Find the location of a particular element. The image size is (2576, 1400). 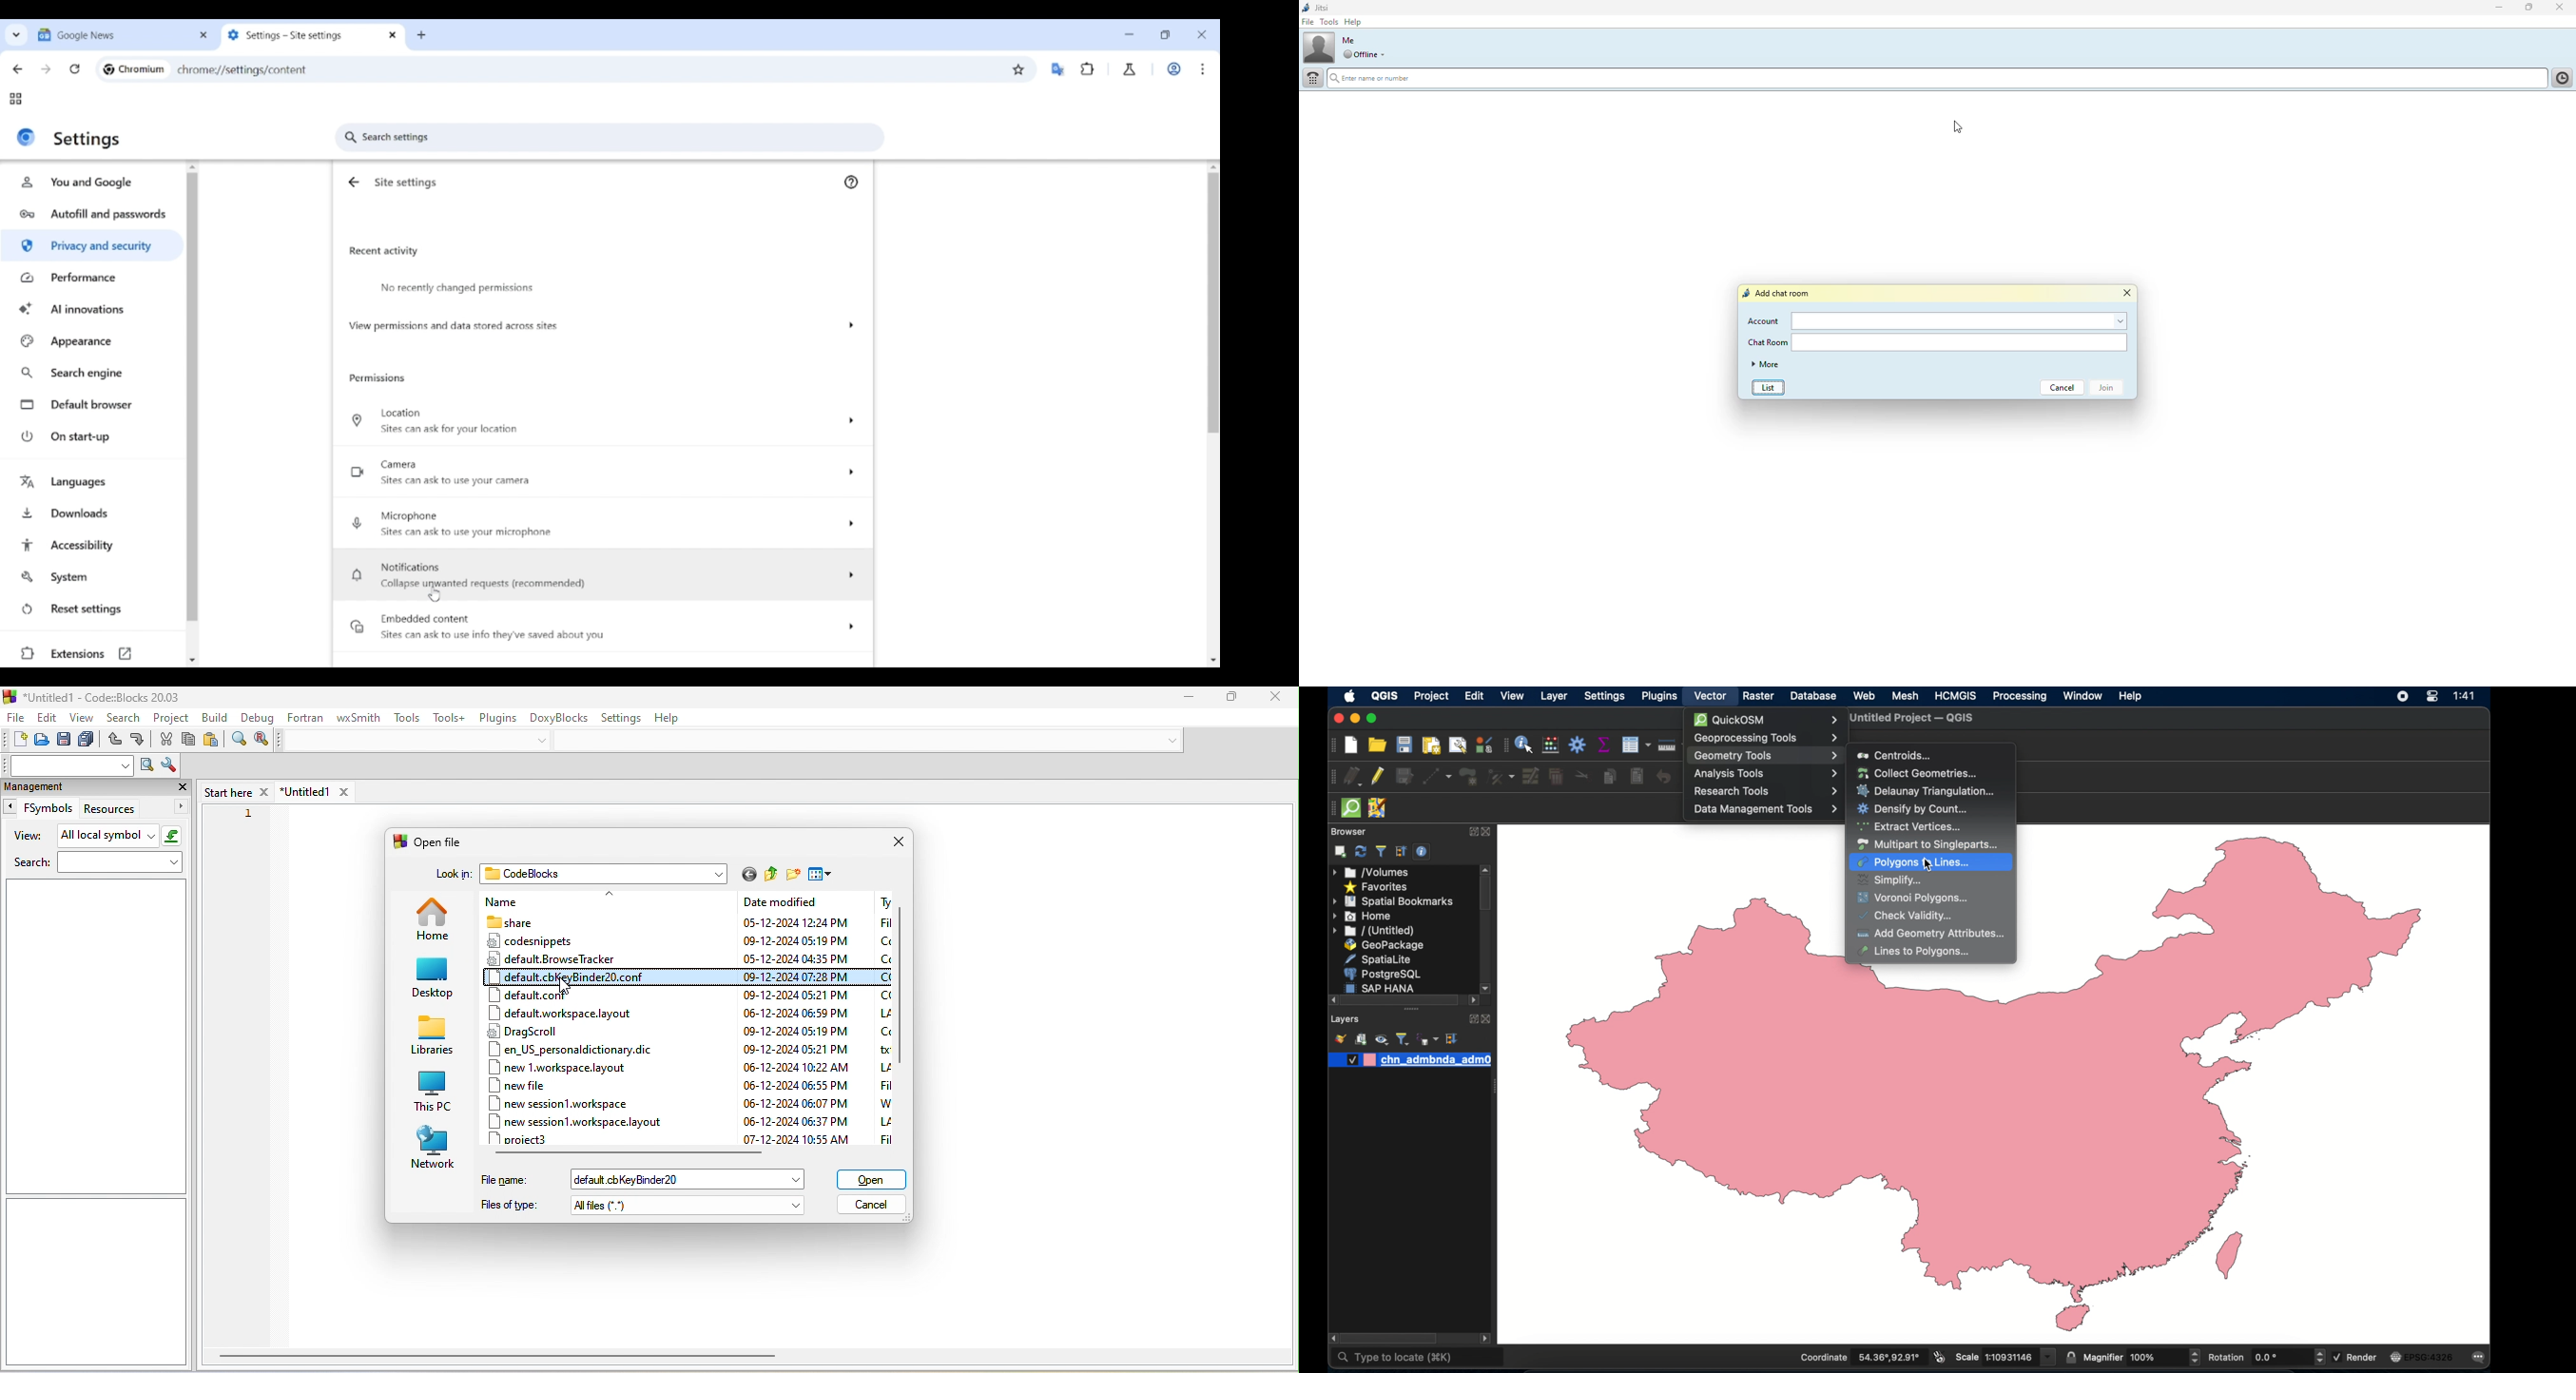

toggle editing is located at coordinates (1376, 777).